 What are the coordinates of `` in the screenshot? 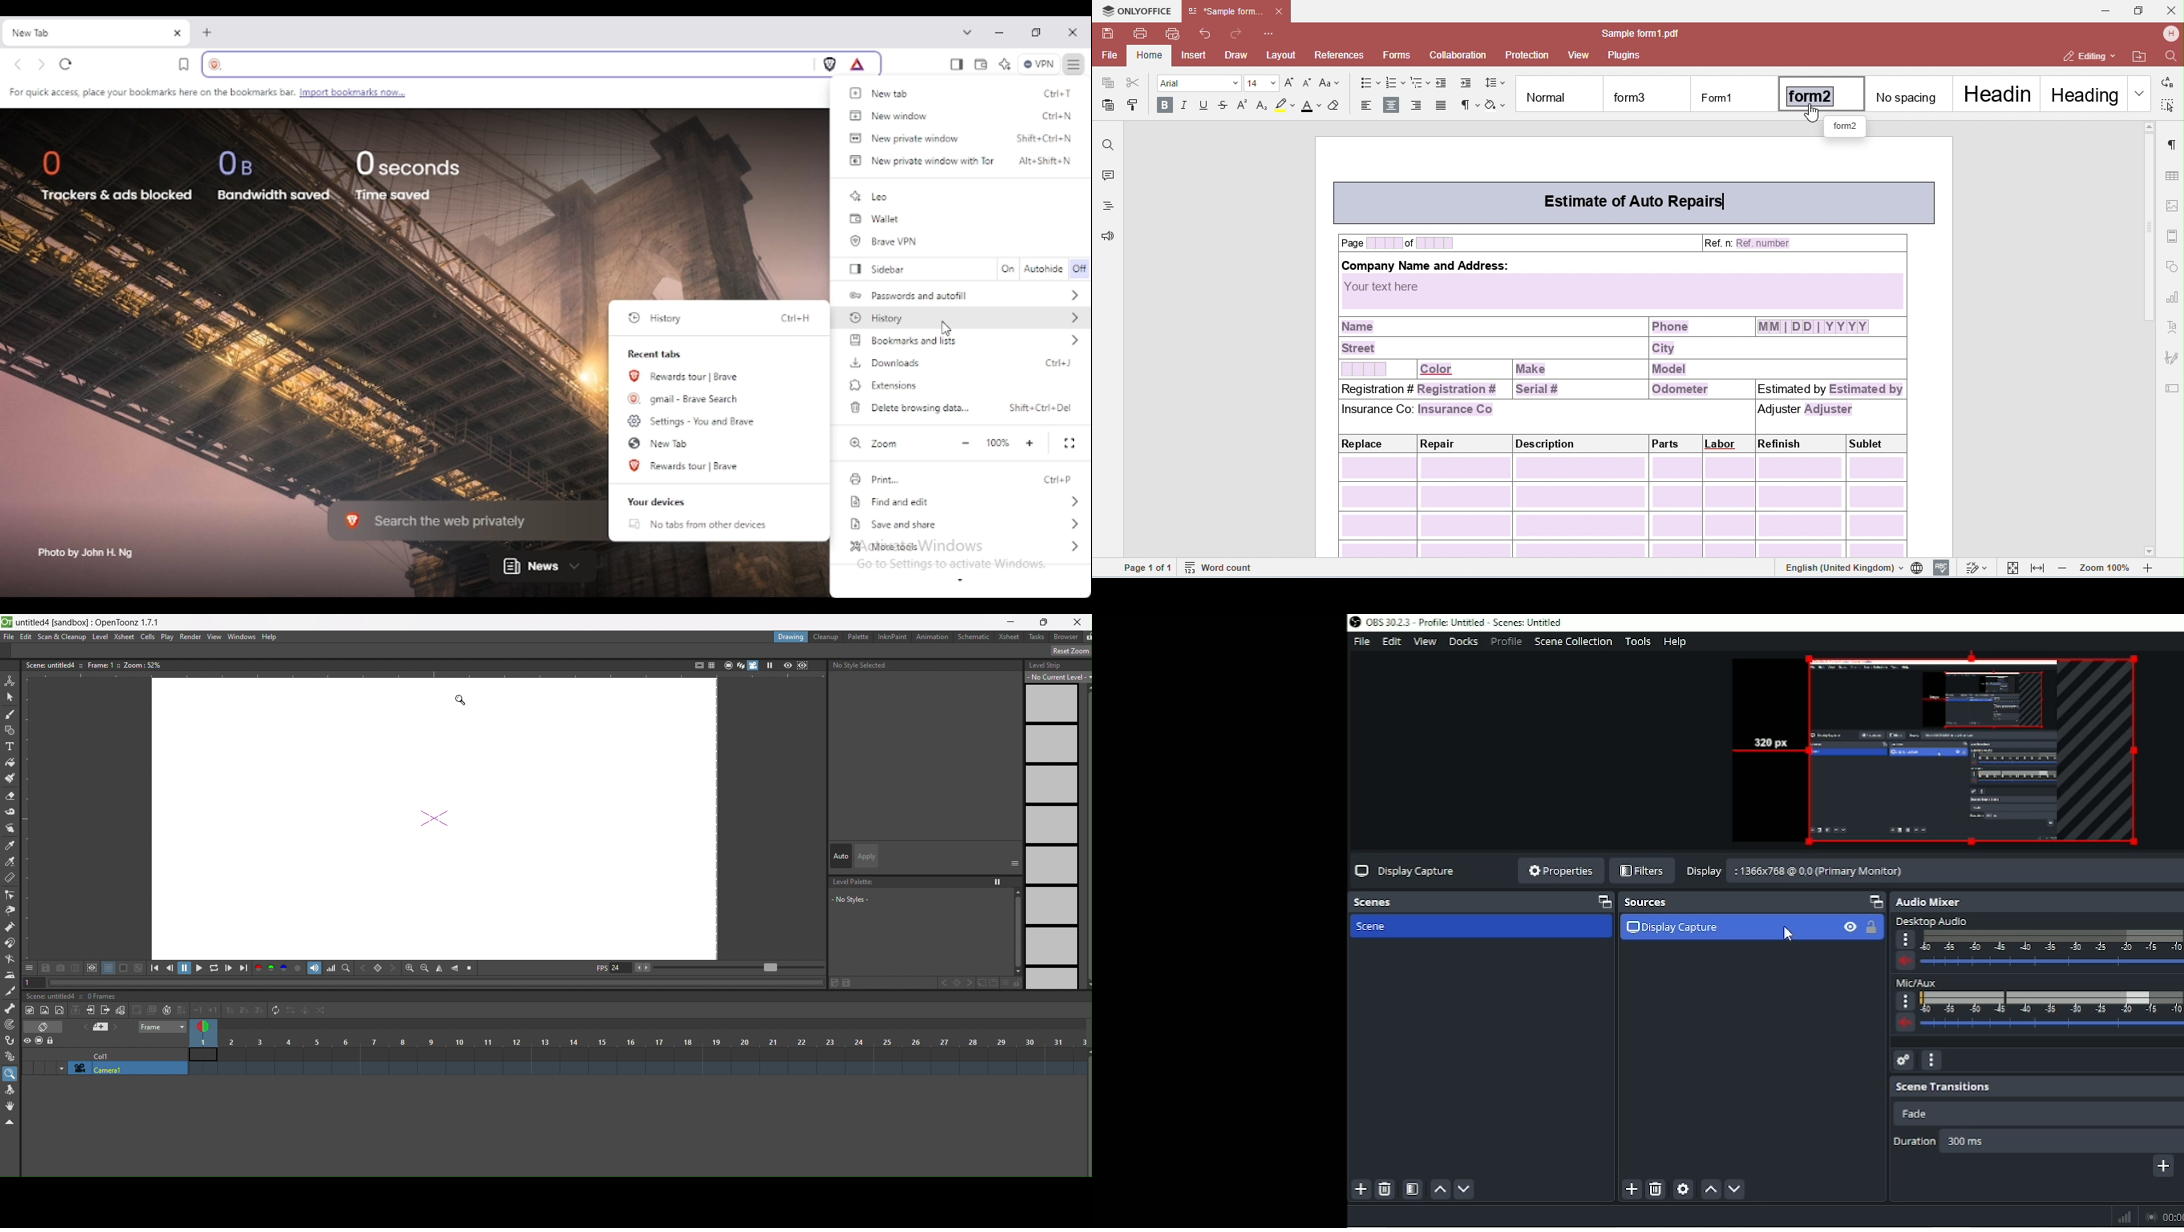 It's located at (472, 969).